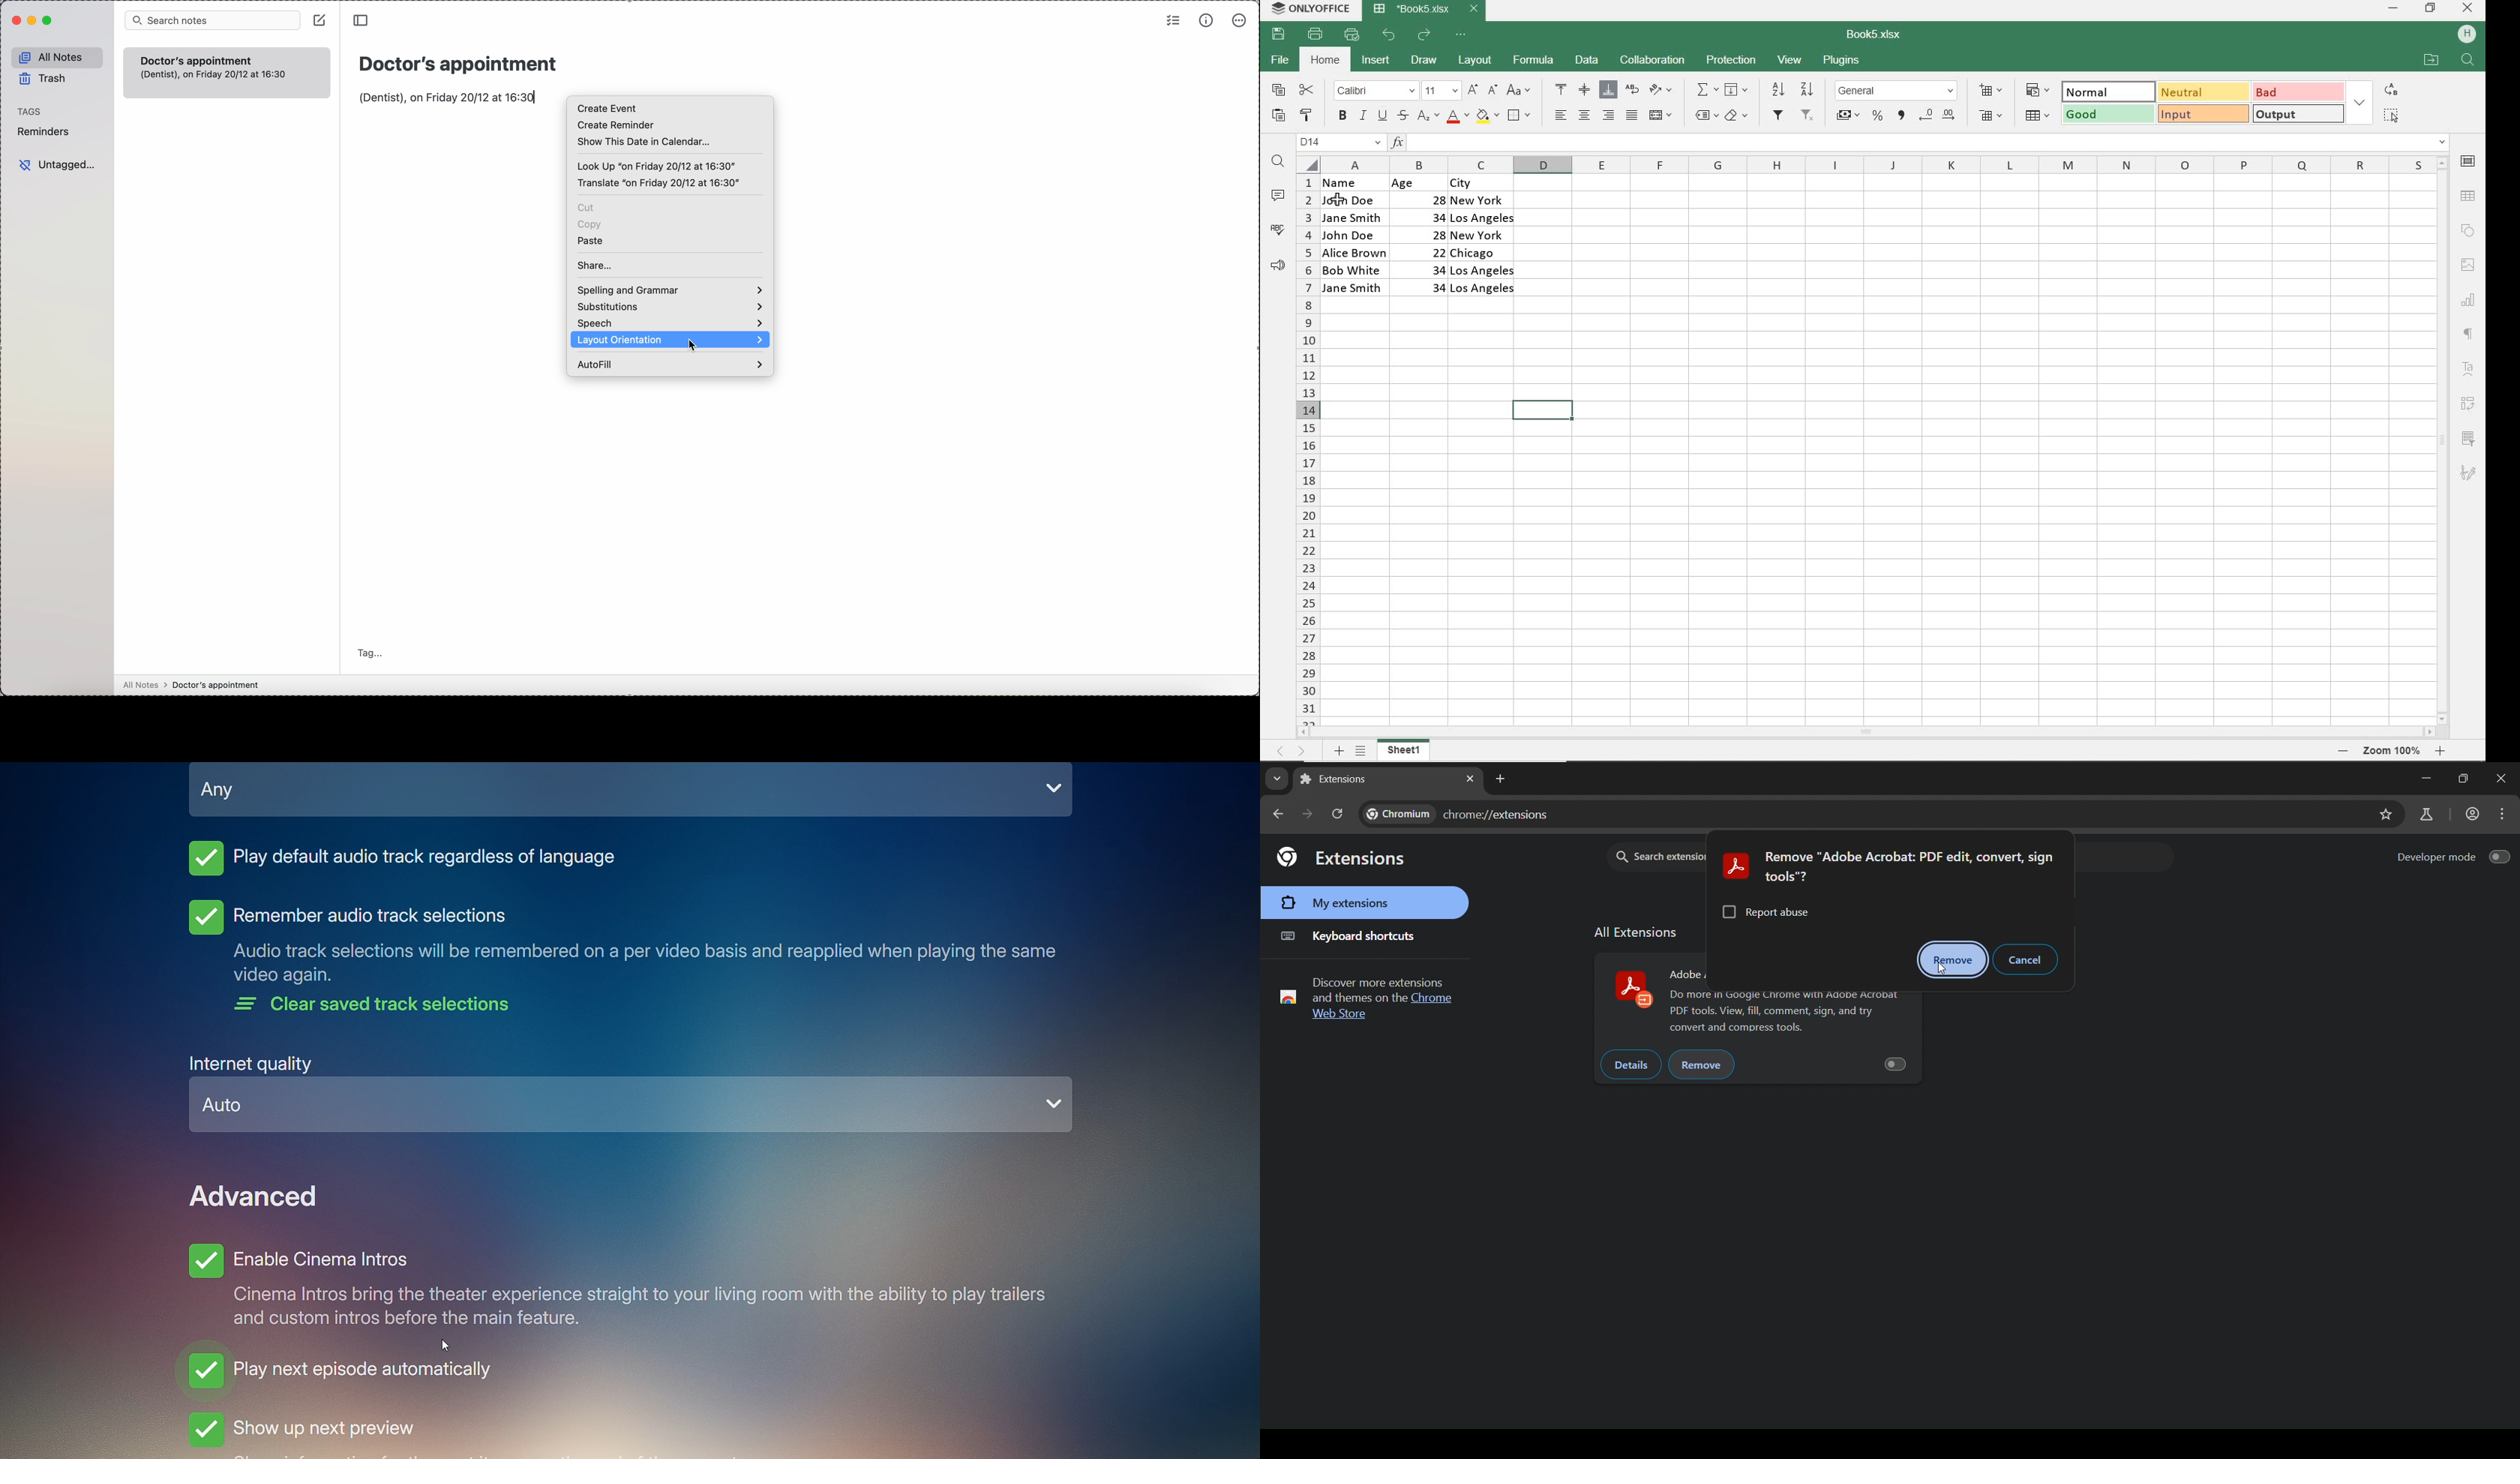 The width and height of the screenshot is (2520, 1484). What do you see at coordinates (1291, 752) in the screenshot?
I see `MOVE SHEETS` at bounding box center [1291, 752].